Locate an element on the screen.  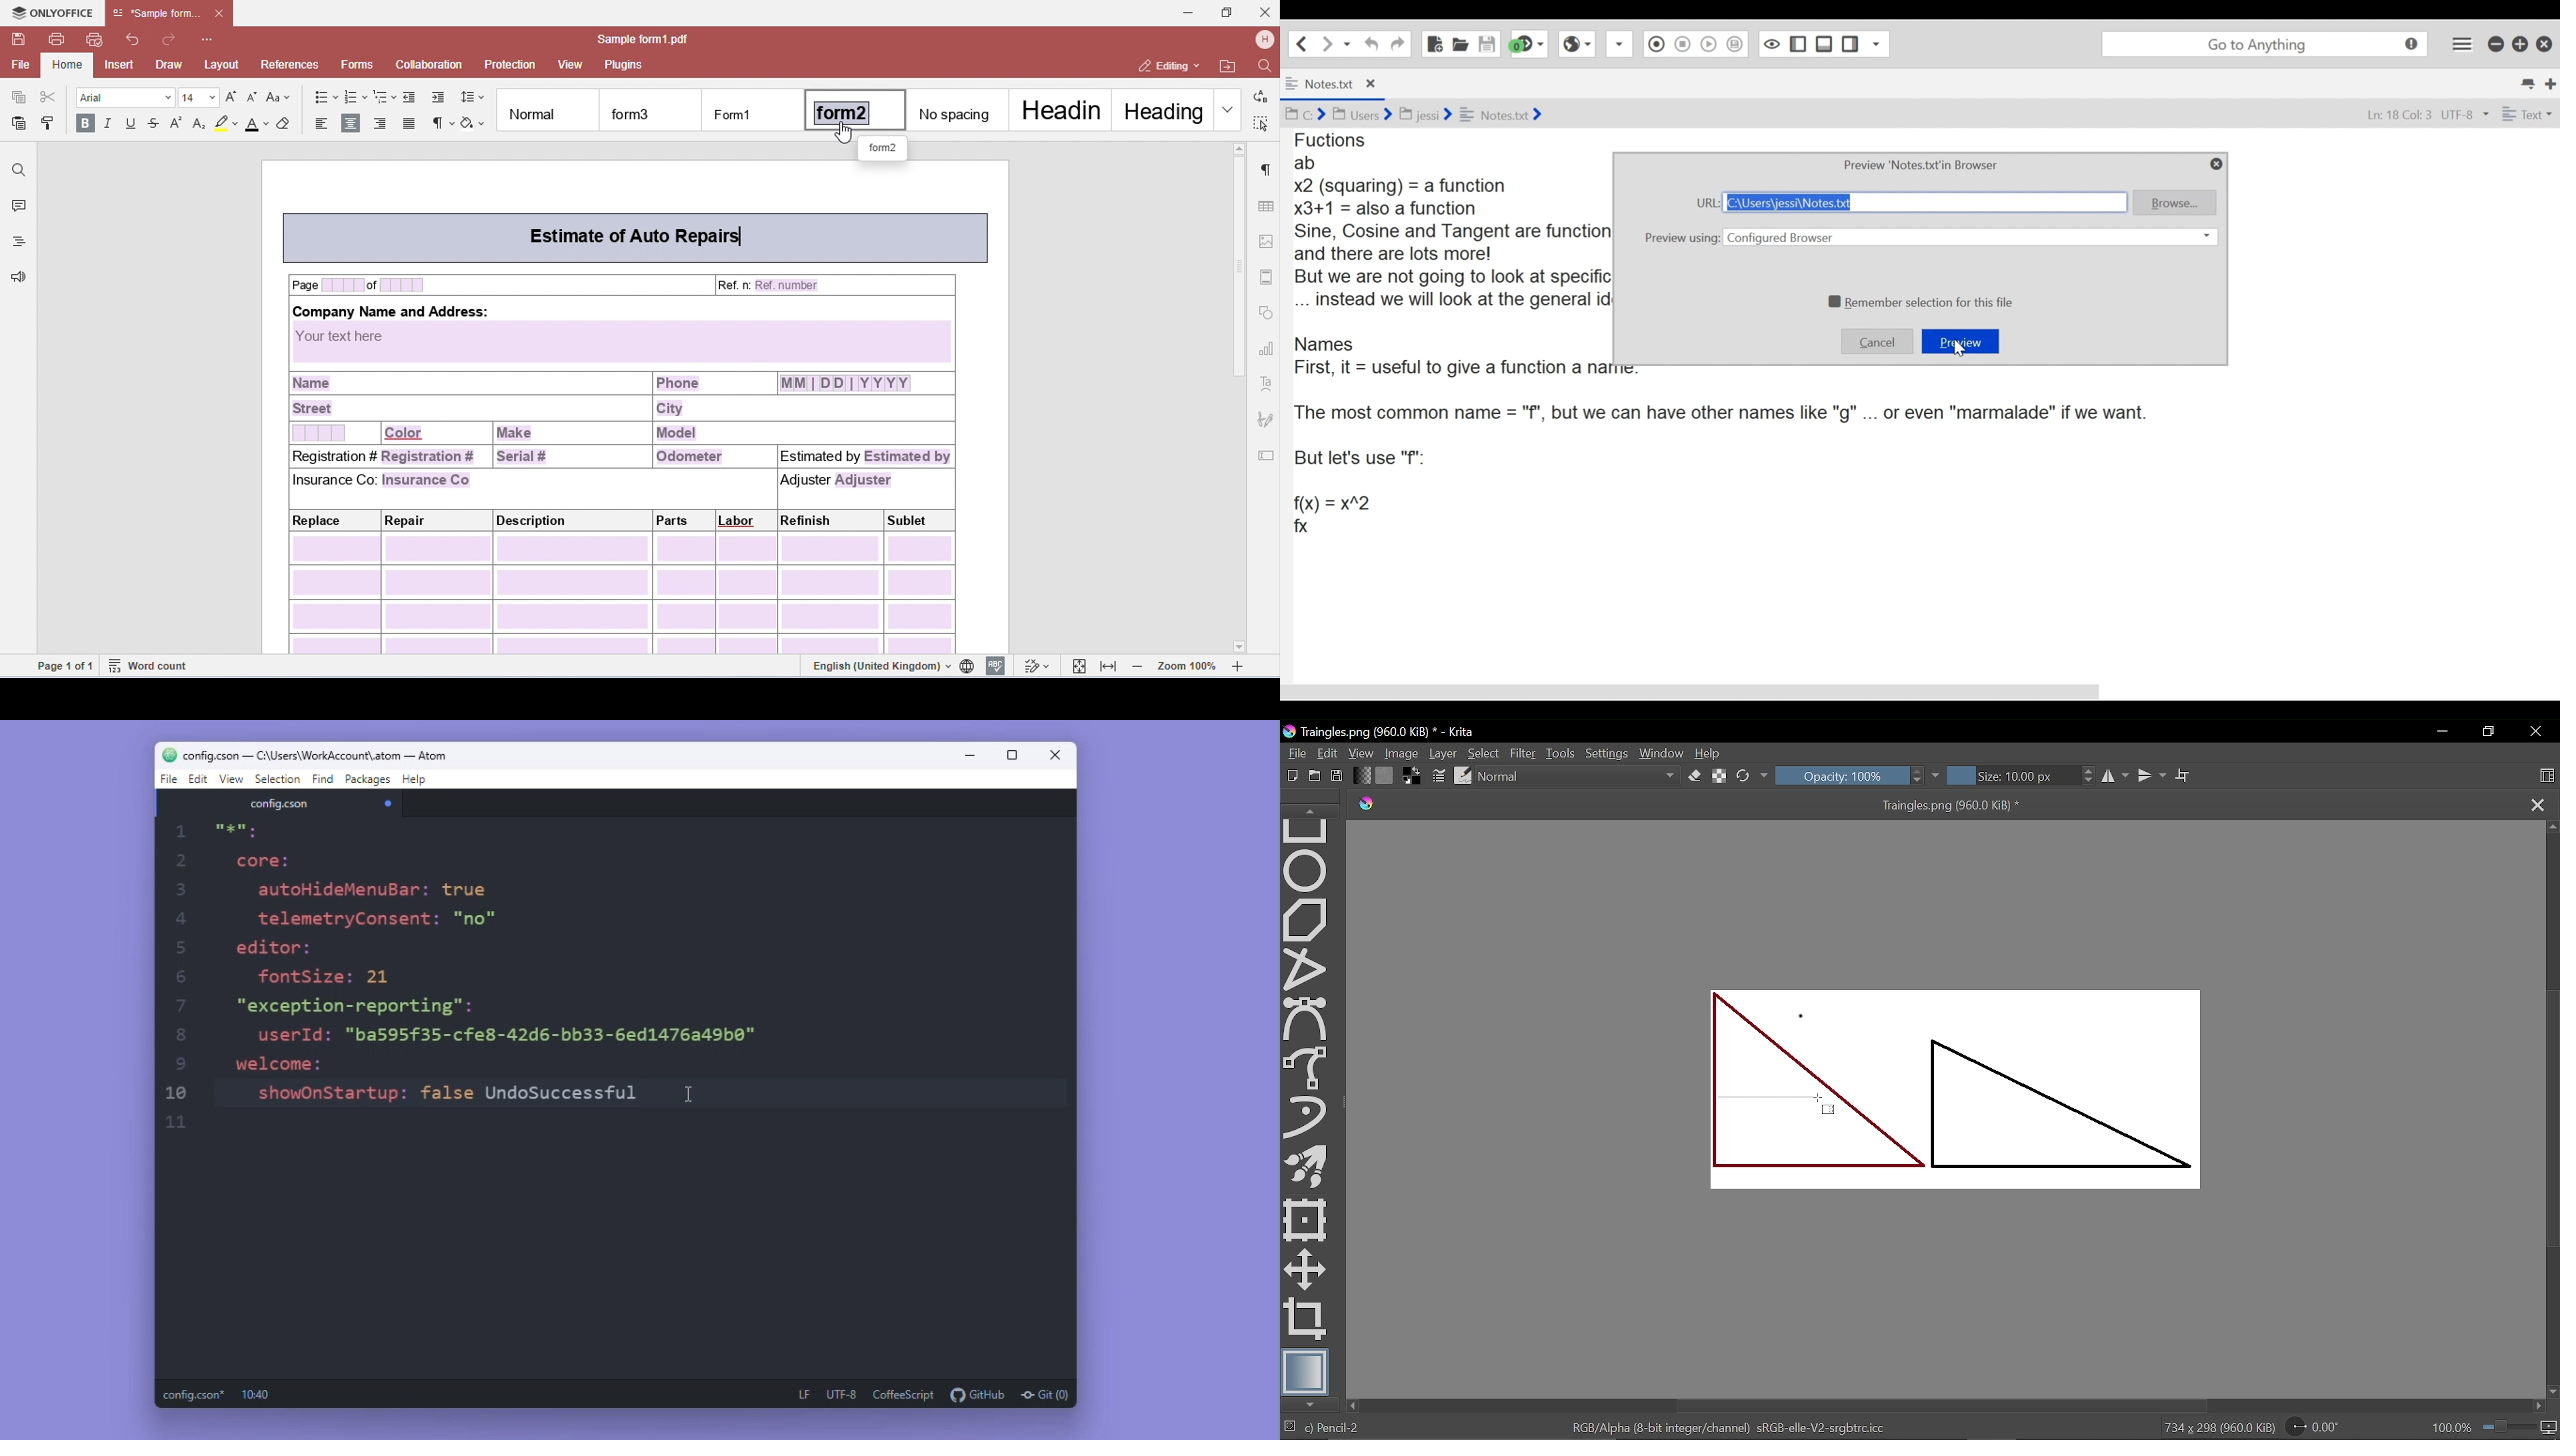
Jump to the next syntax checking result is located at coordinates (1530, 45).